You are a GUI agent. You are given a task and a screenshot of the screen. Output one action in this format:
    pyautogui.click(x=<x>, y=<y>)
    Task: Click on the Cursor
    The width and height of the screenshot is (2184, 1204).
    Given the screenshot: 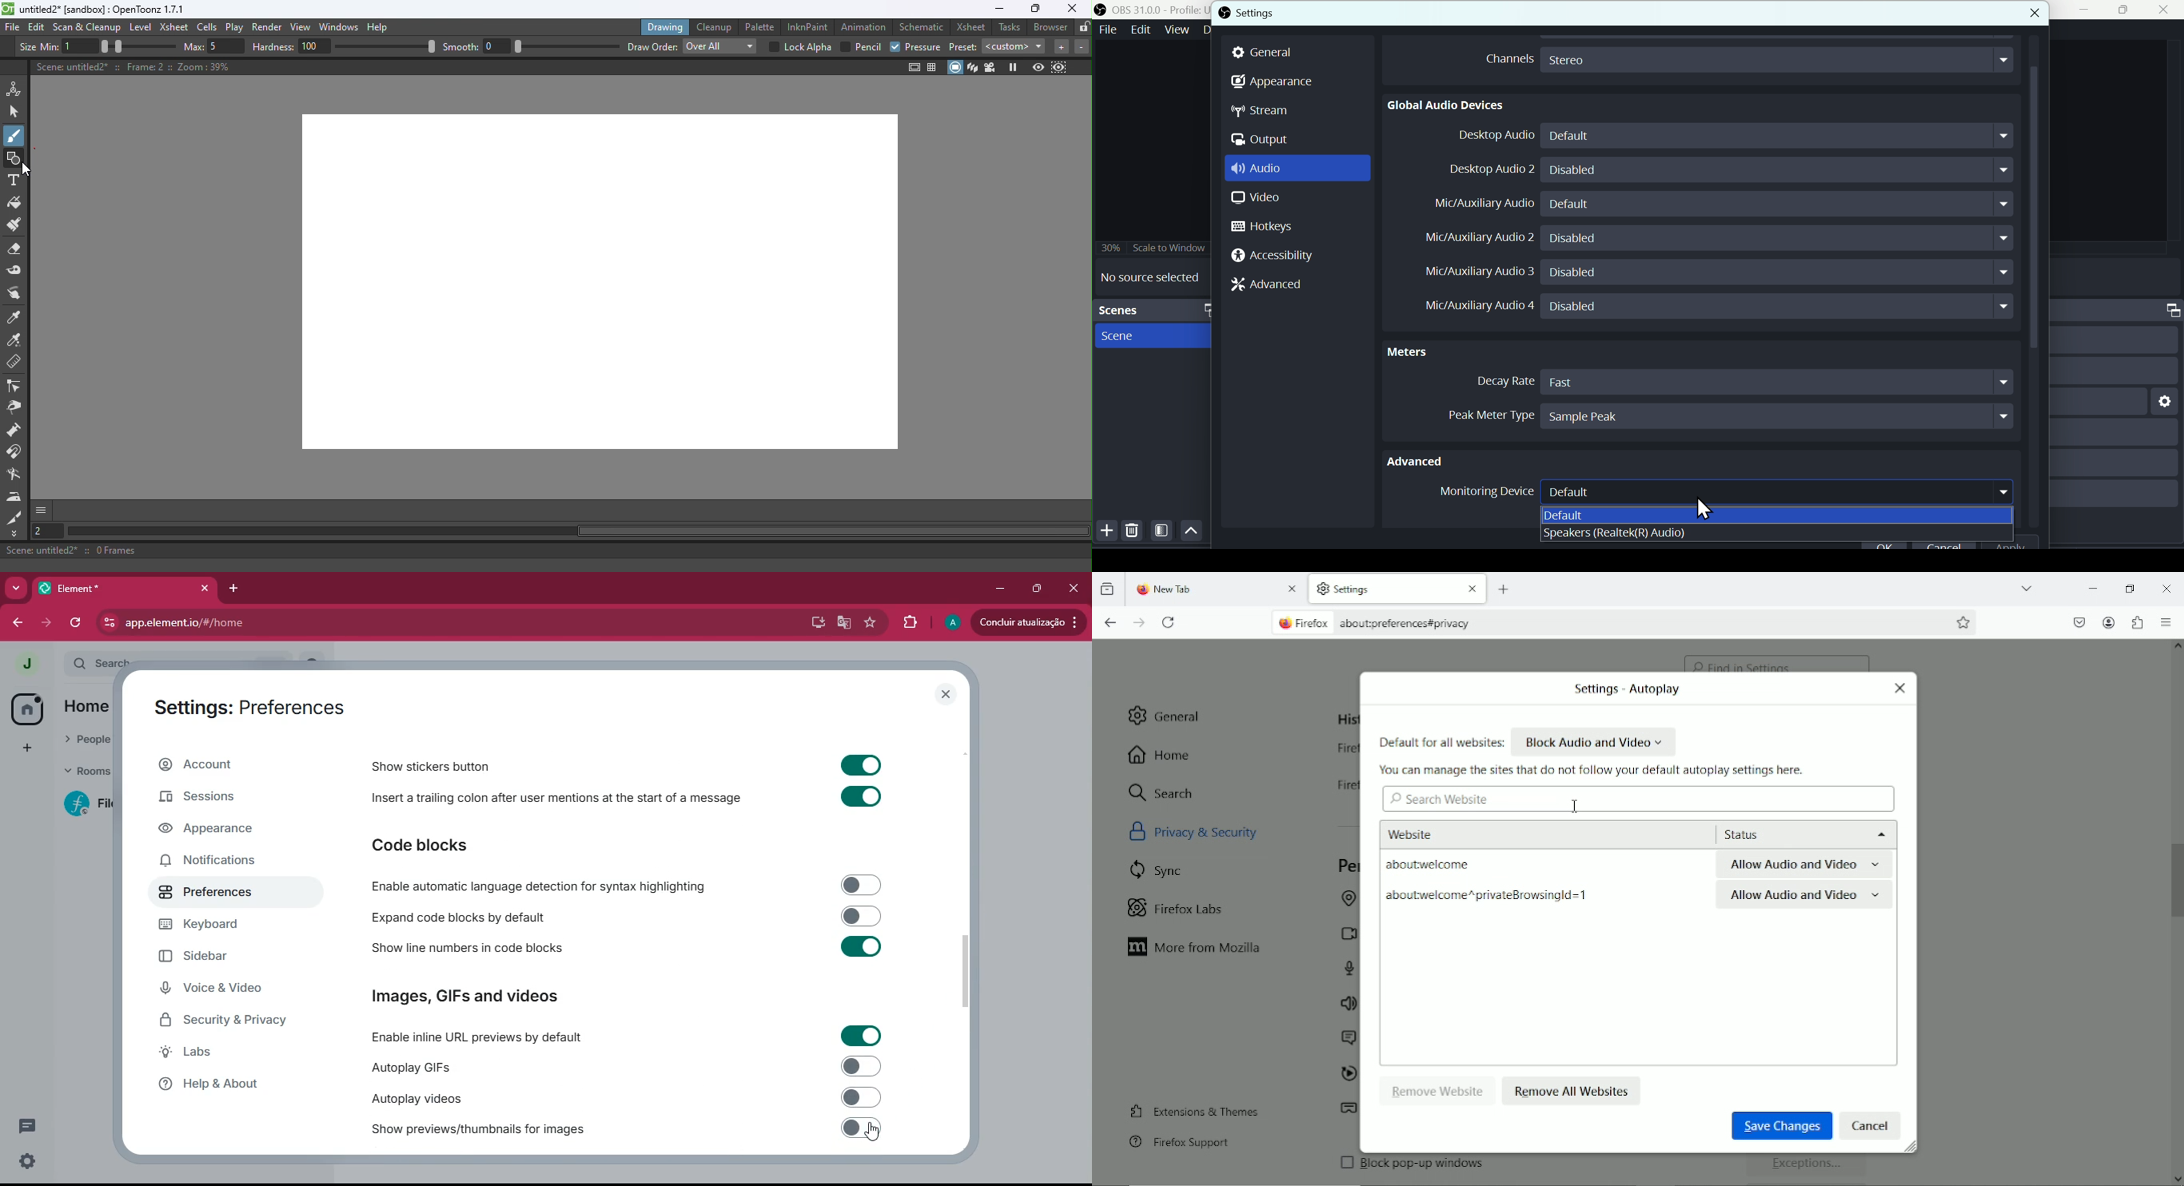 What is the action you would take?
    pyautogui.click(x=1705, y=509)
    